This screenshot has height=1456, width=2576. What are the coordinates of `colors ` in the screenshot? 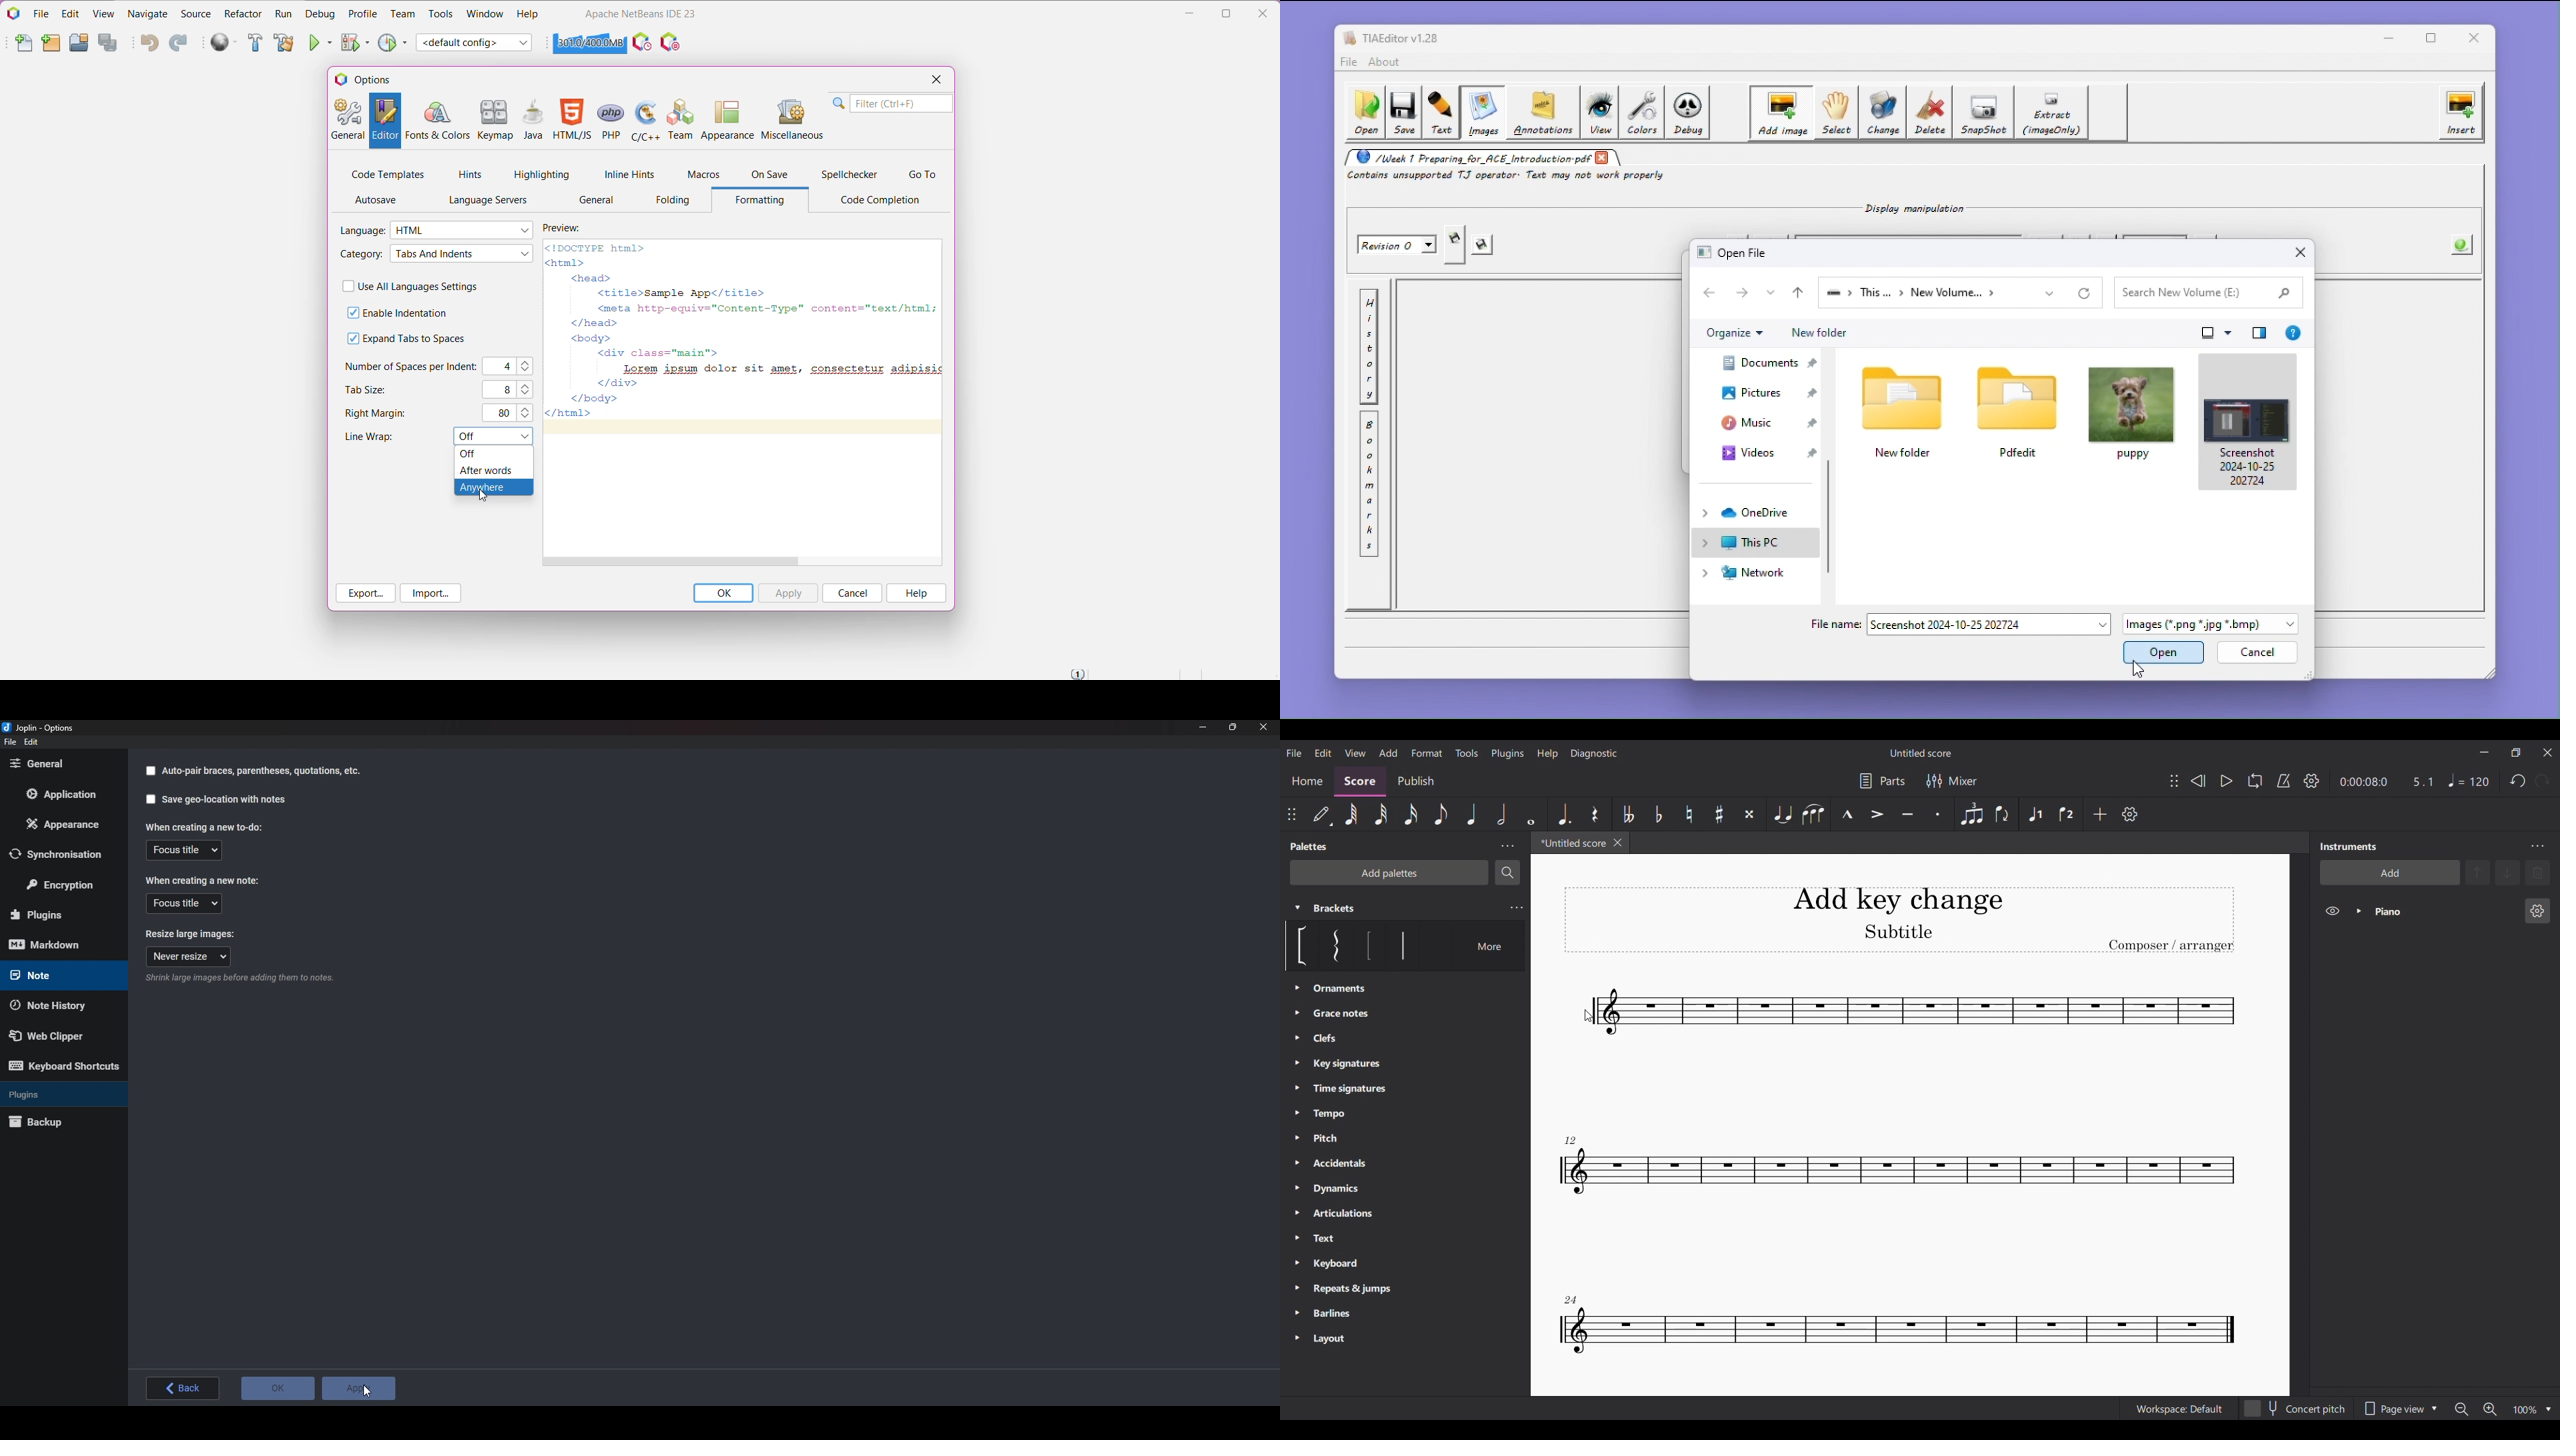 It's located at (1642, 112).